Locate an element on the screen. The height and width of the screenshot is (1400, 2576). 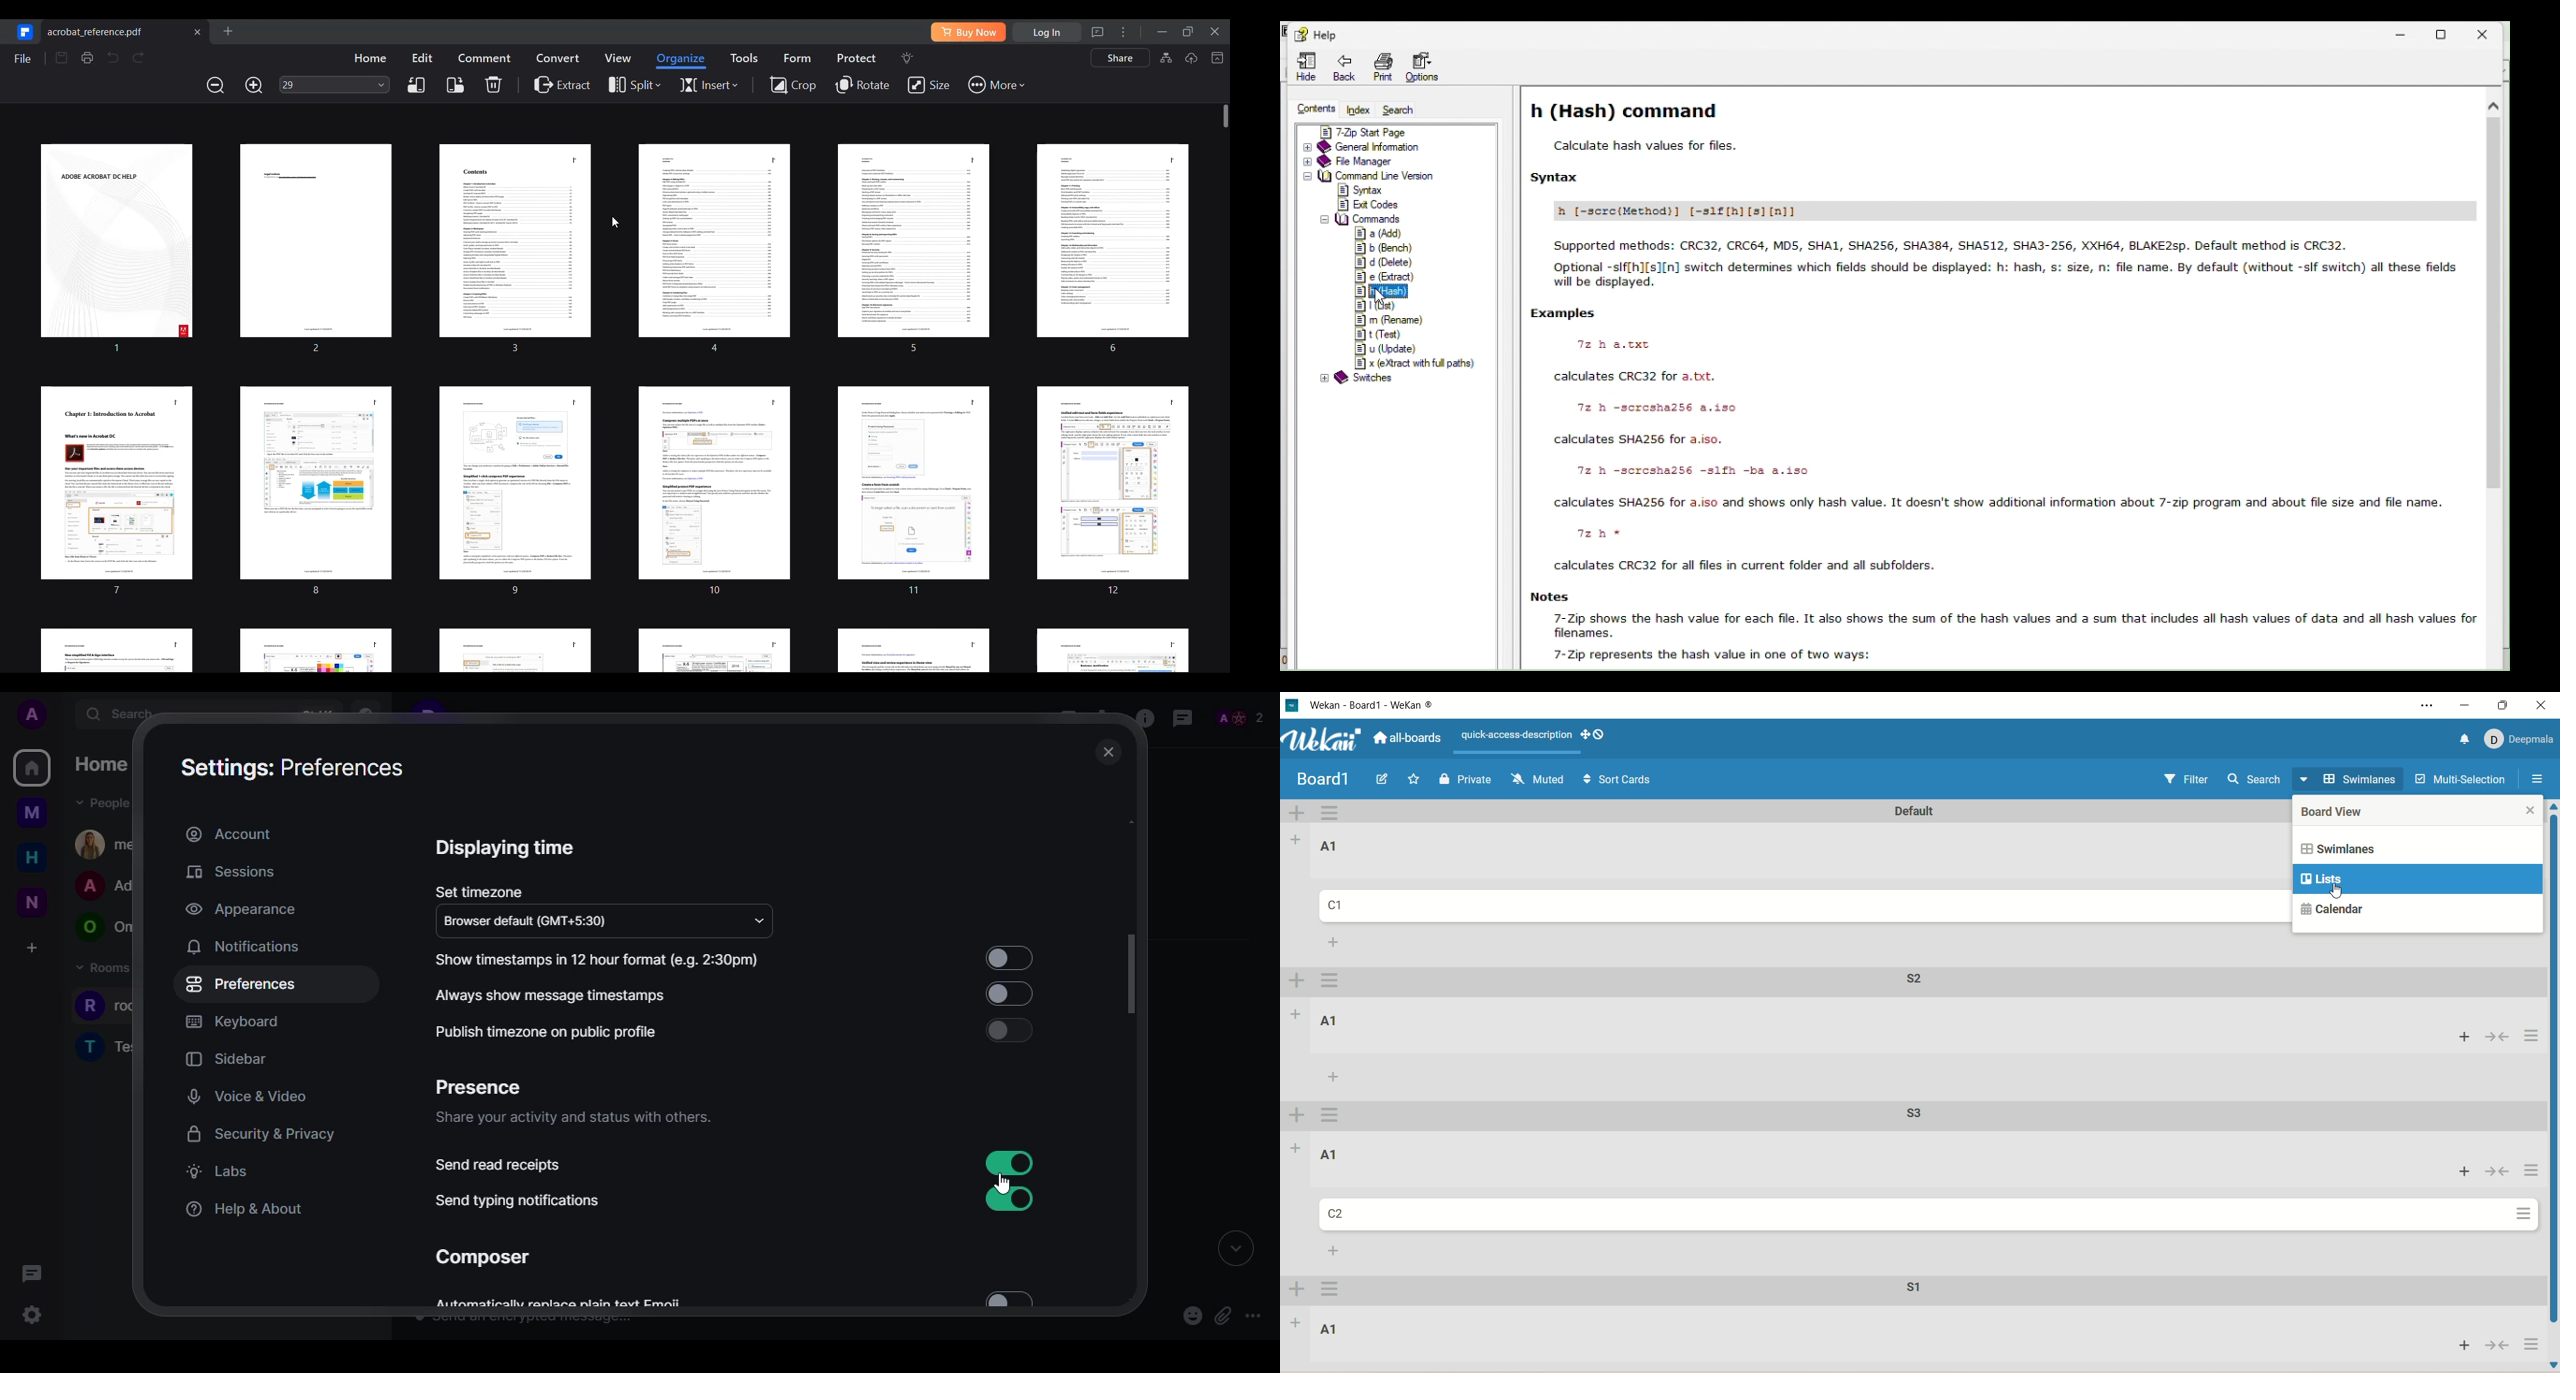
sessions is located at coordinates (231, 872).